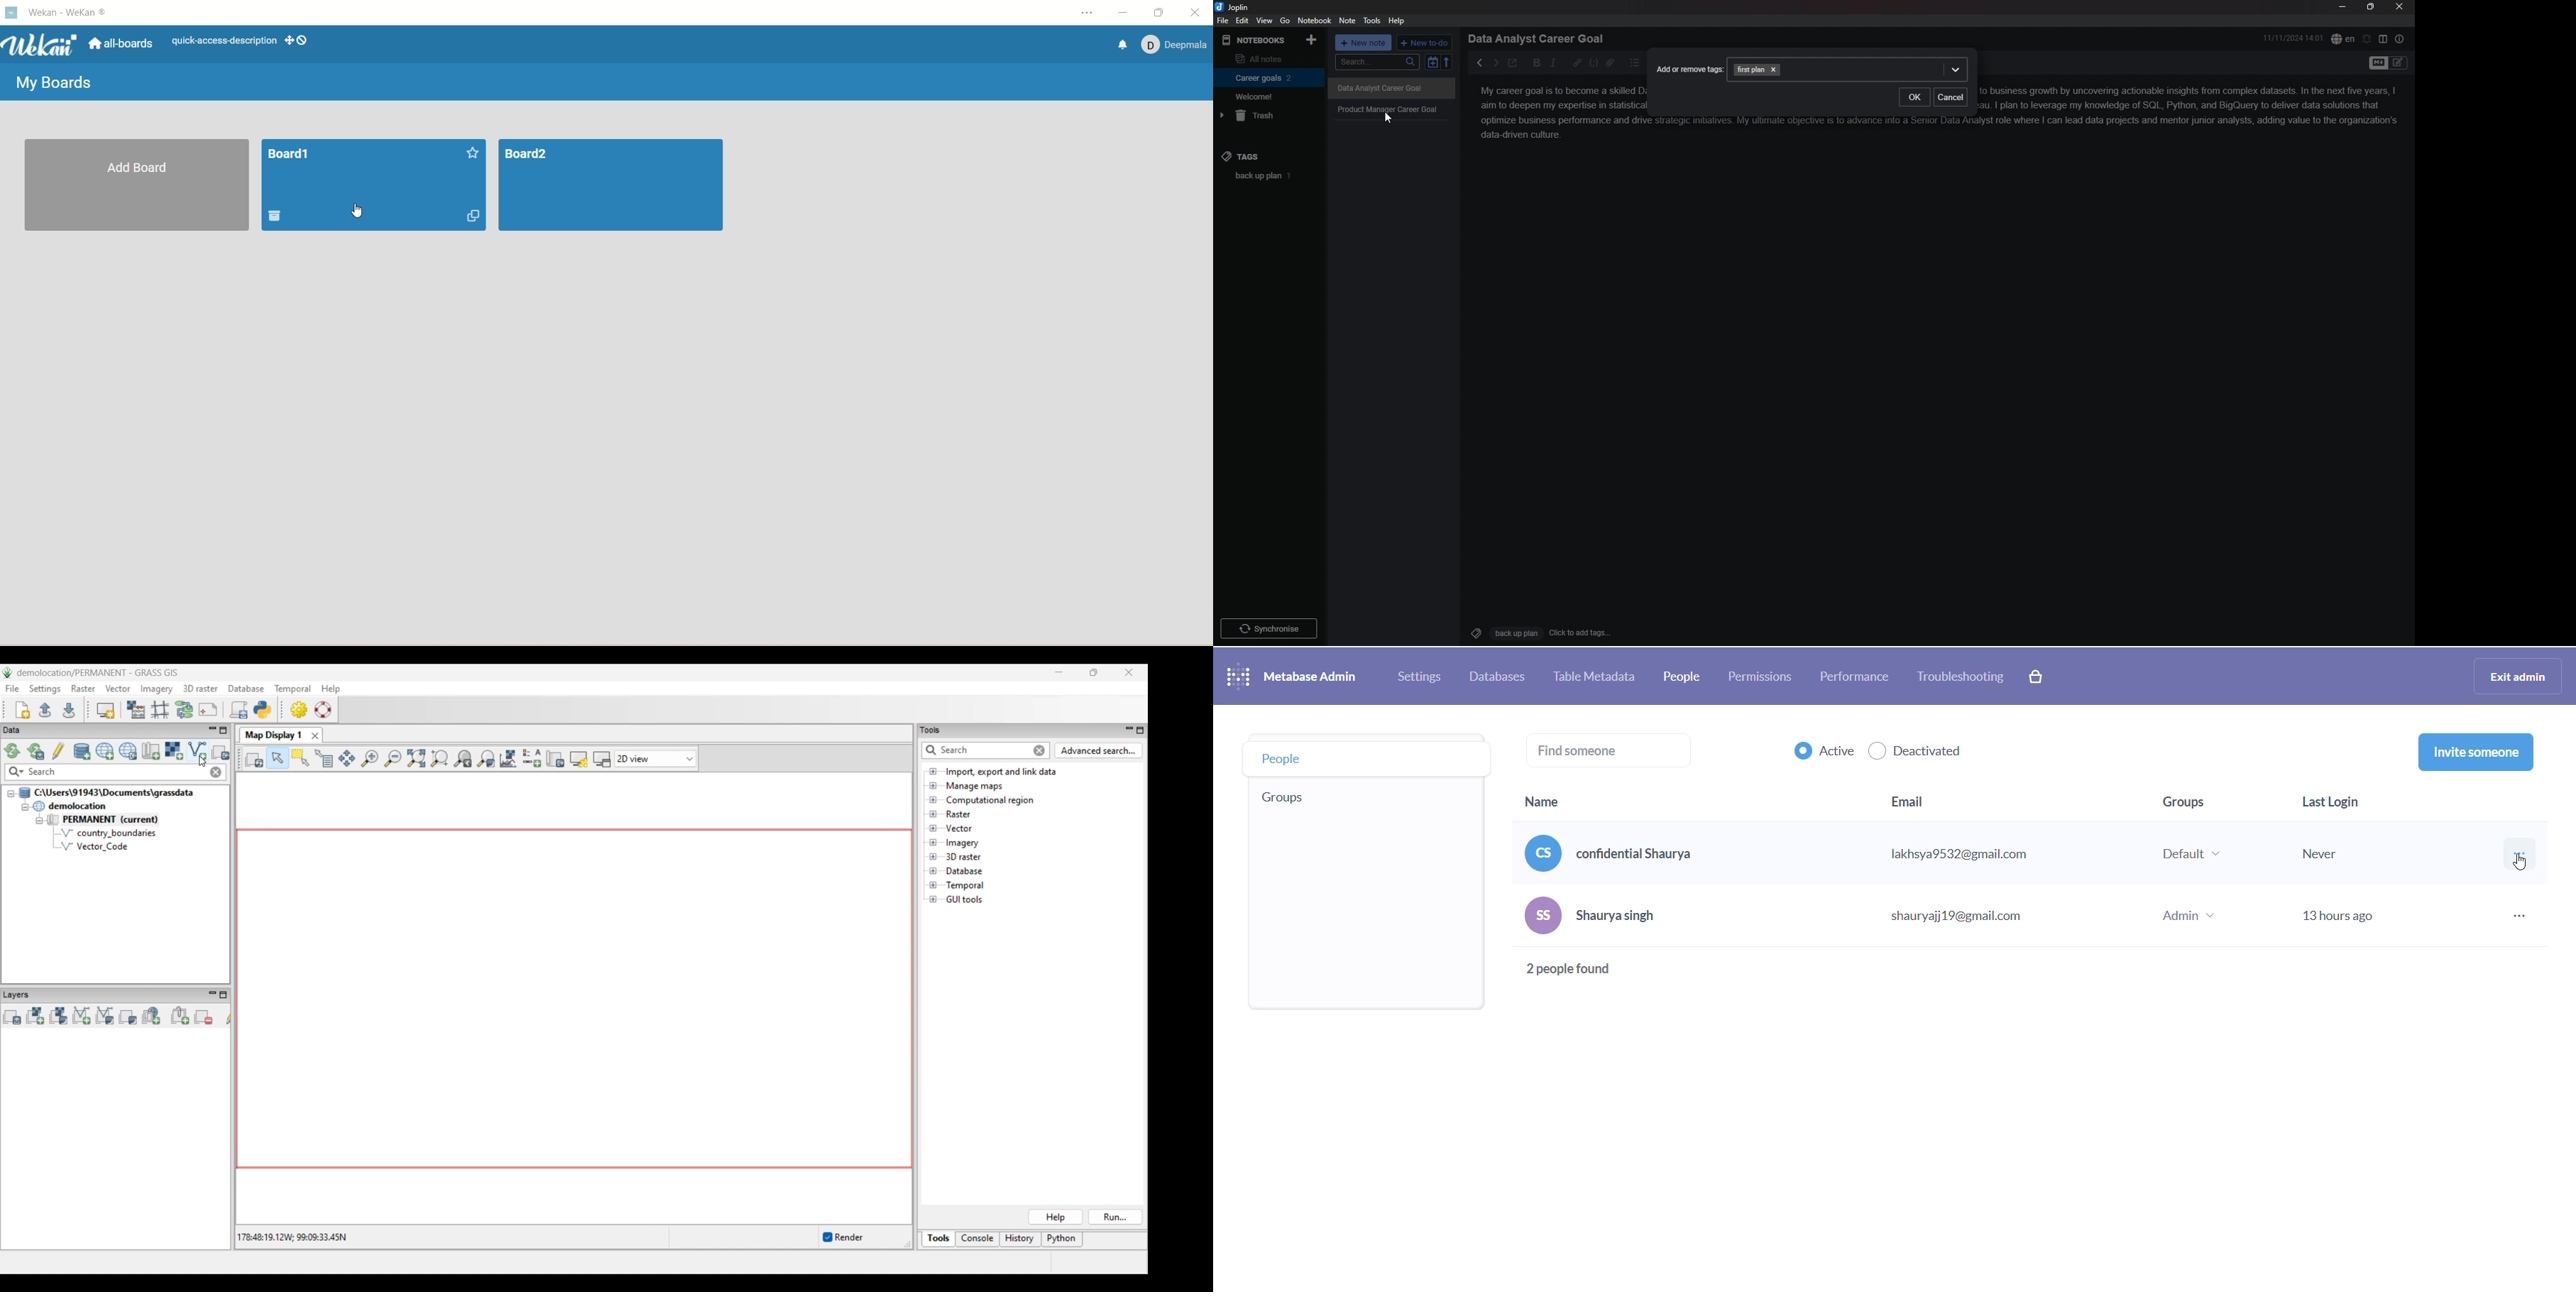 The width and height of the screenshot is (2576, 1316). What do you see at coordinates (2399, 6) in the screenshot?
I see `close` at bounding box center [2399, 6].